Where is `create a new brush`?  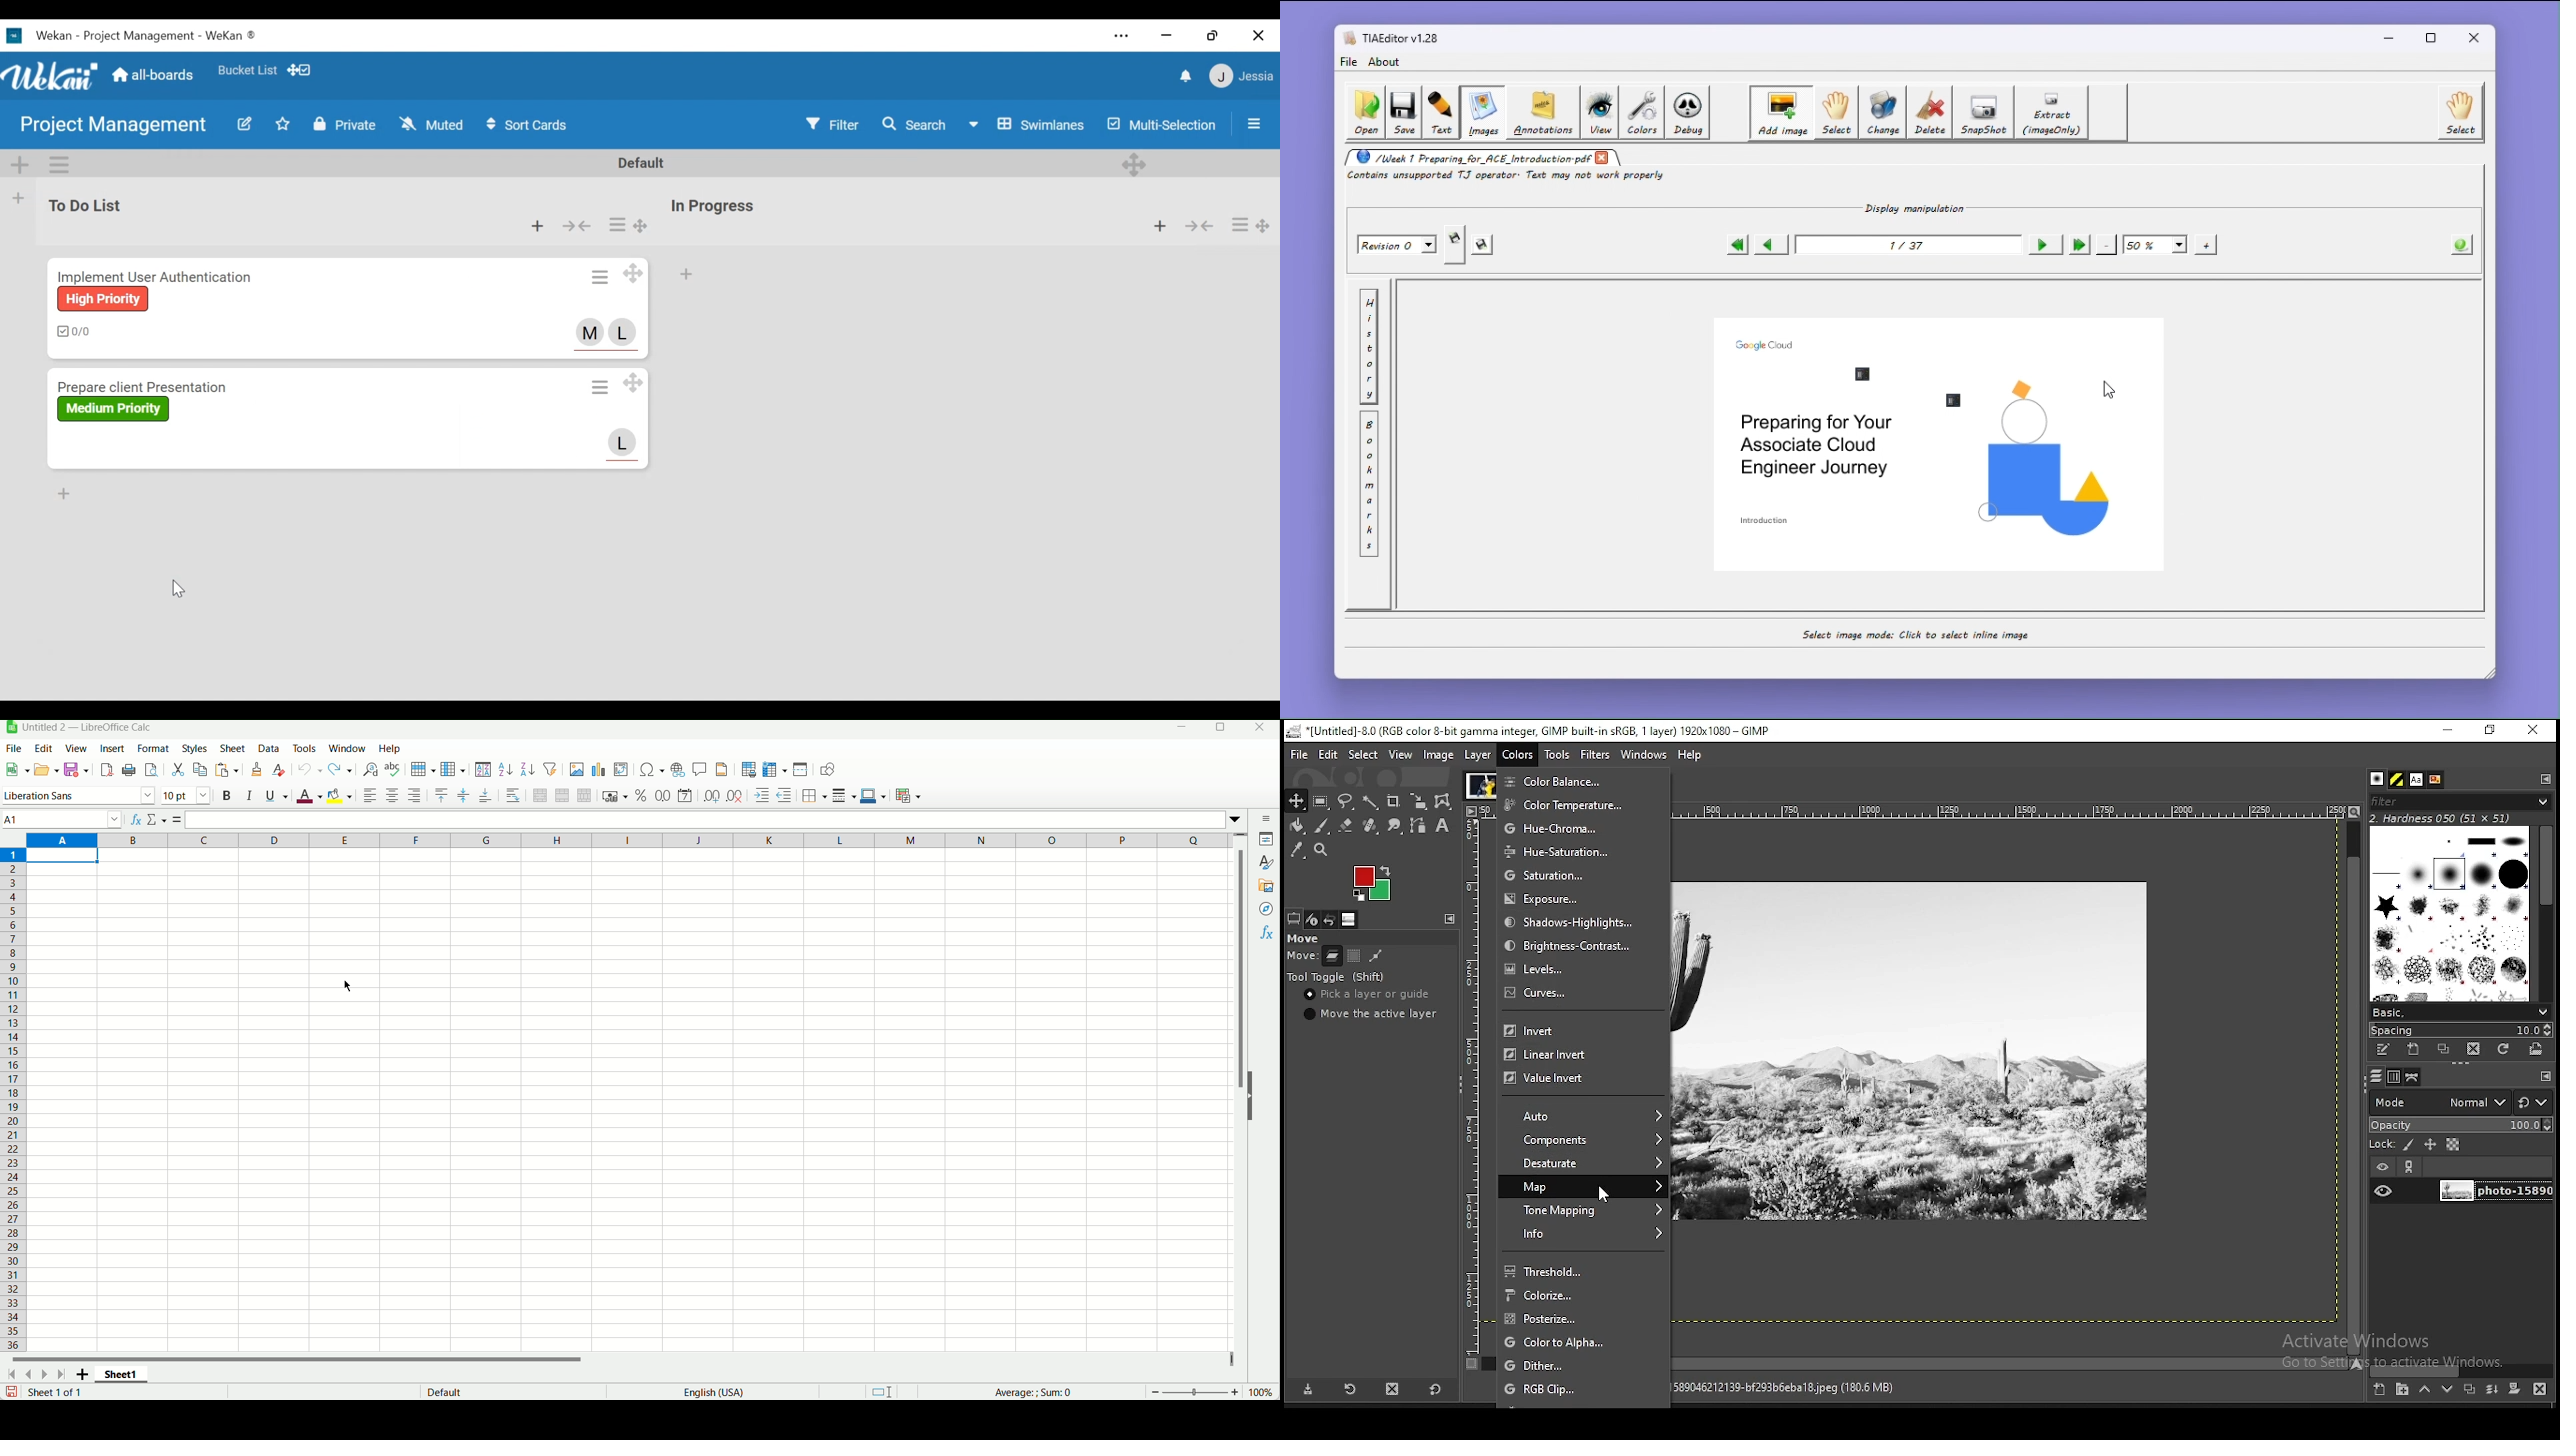 create a new brush is located at coordinates (2416, 1050).